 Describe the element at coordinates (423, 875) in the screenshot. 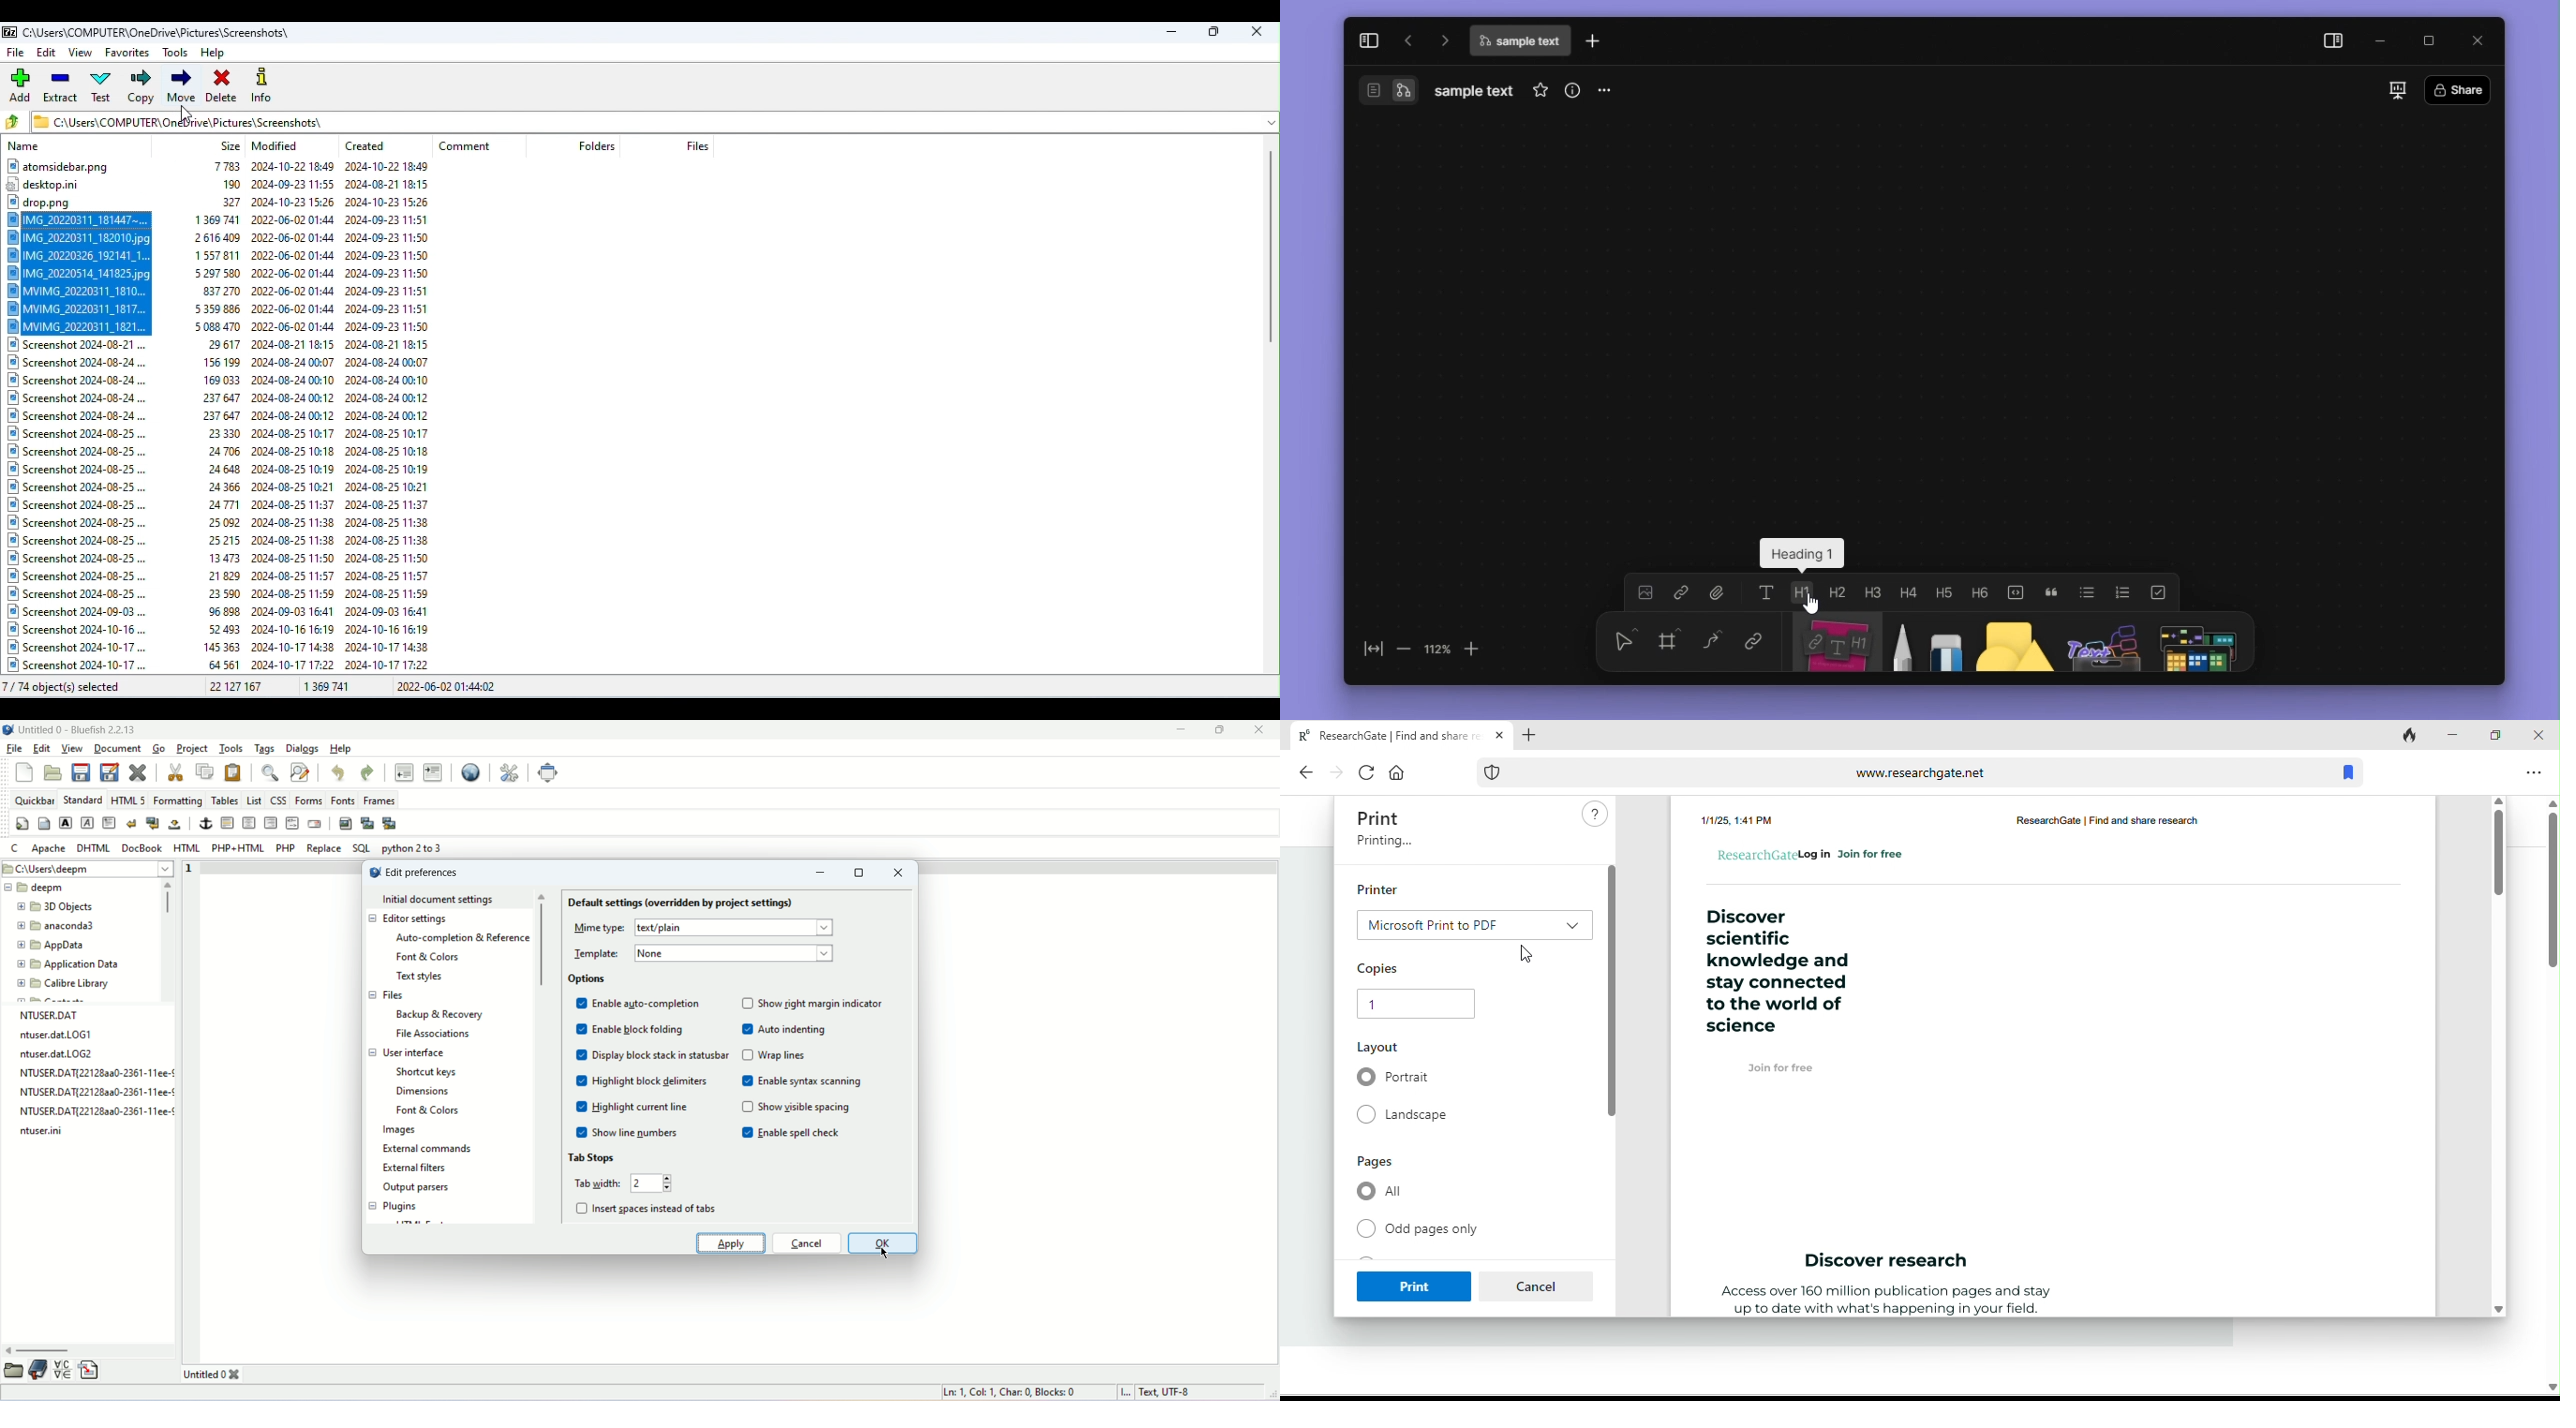

I see `edit preference` at that location.